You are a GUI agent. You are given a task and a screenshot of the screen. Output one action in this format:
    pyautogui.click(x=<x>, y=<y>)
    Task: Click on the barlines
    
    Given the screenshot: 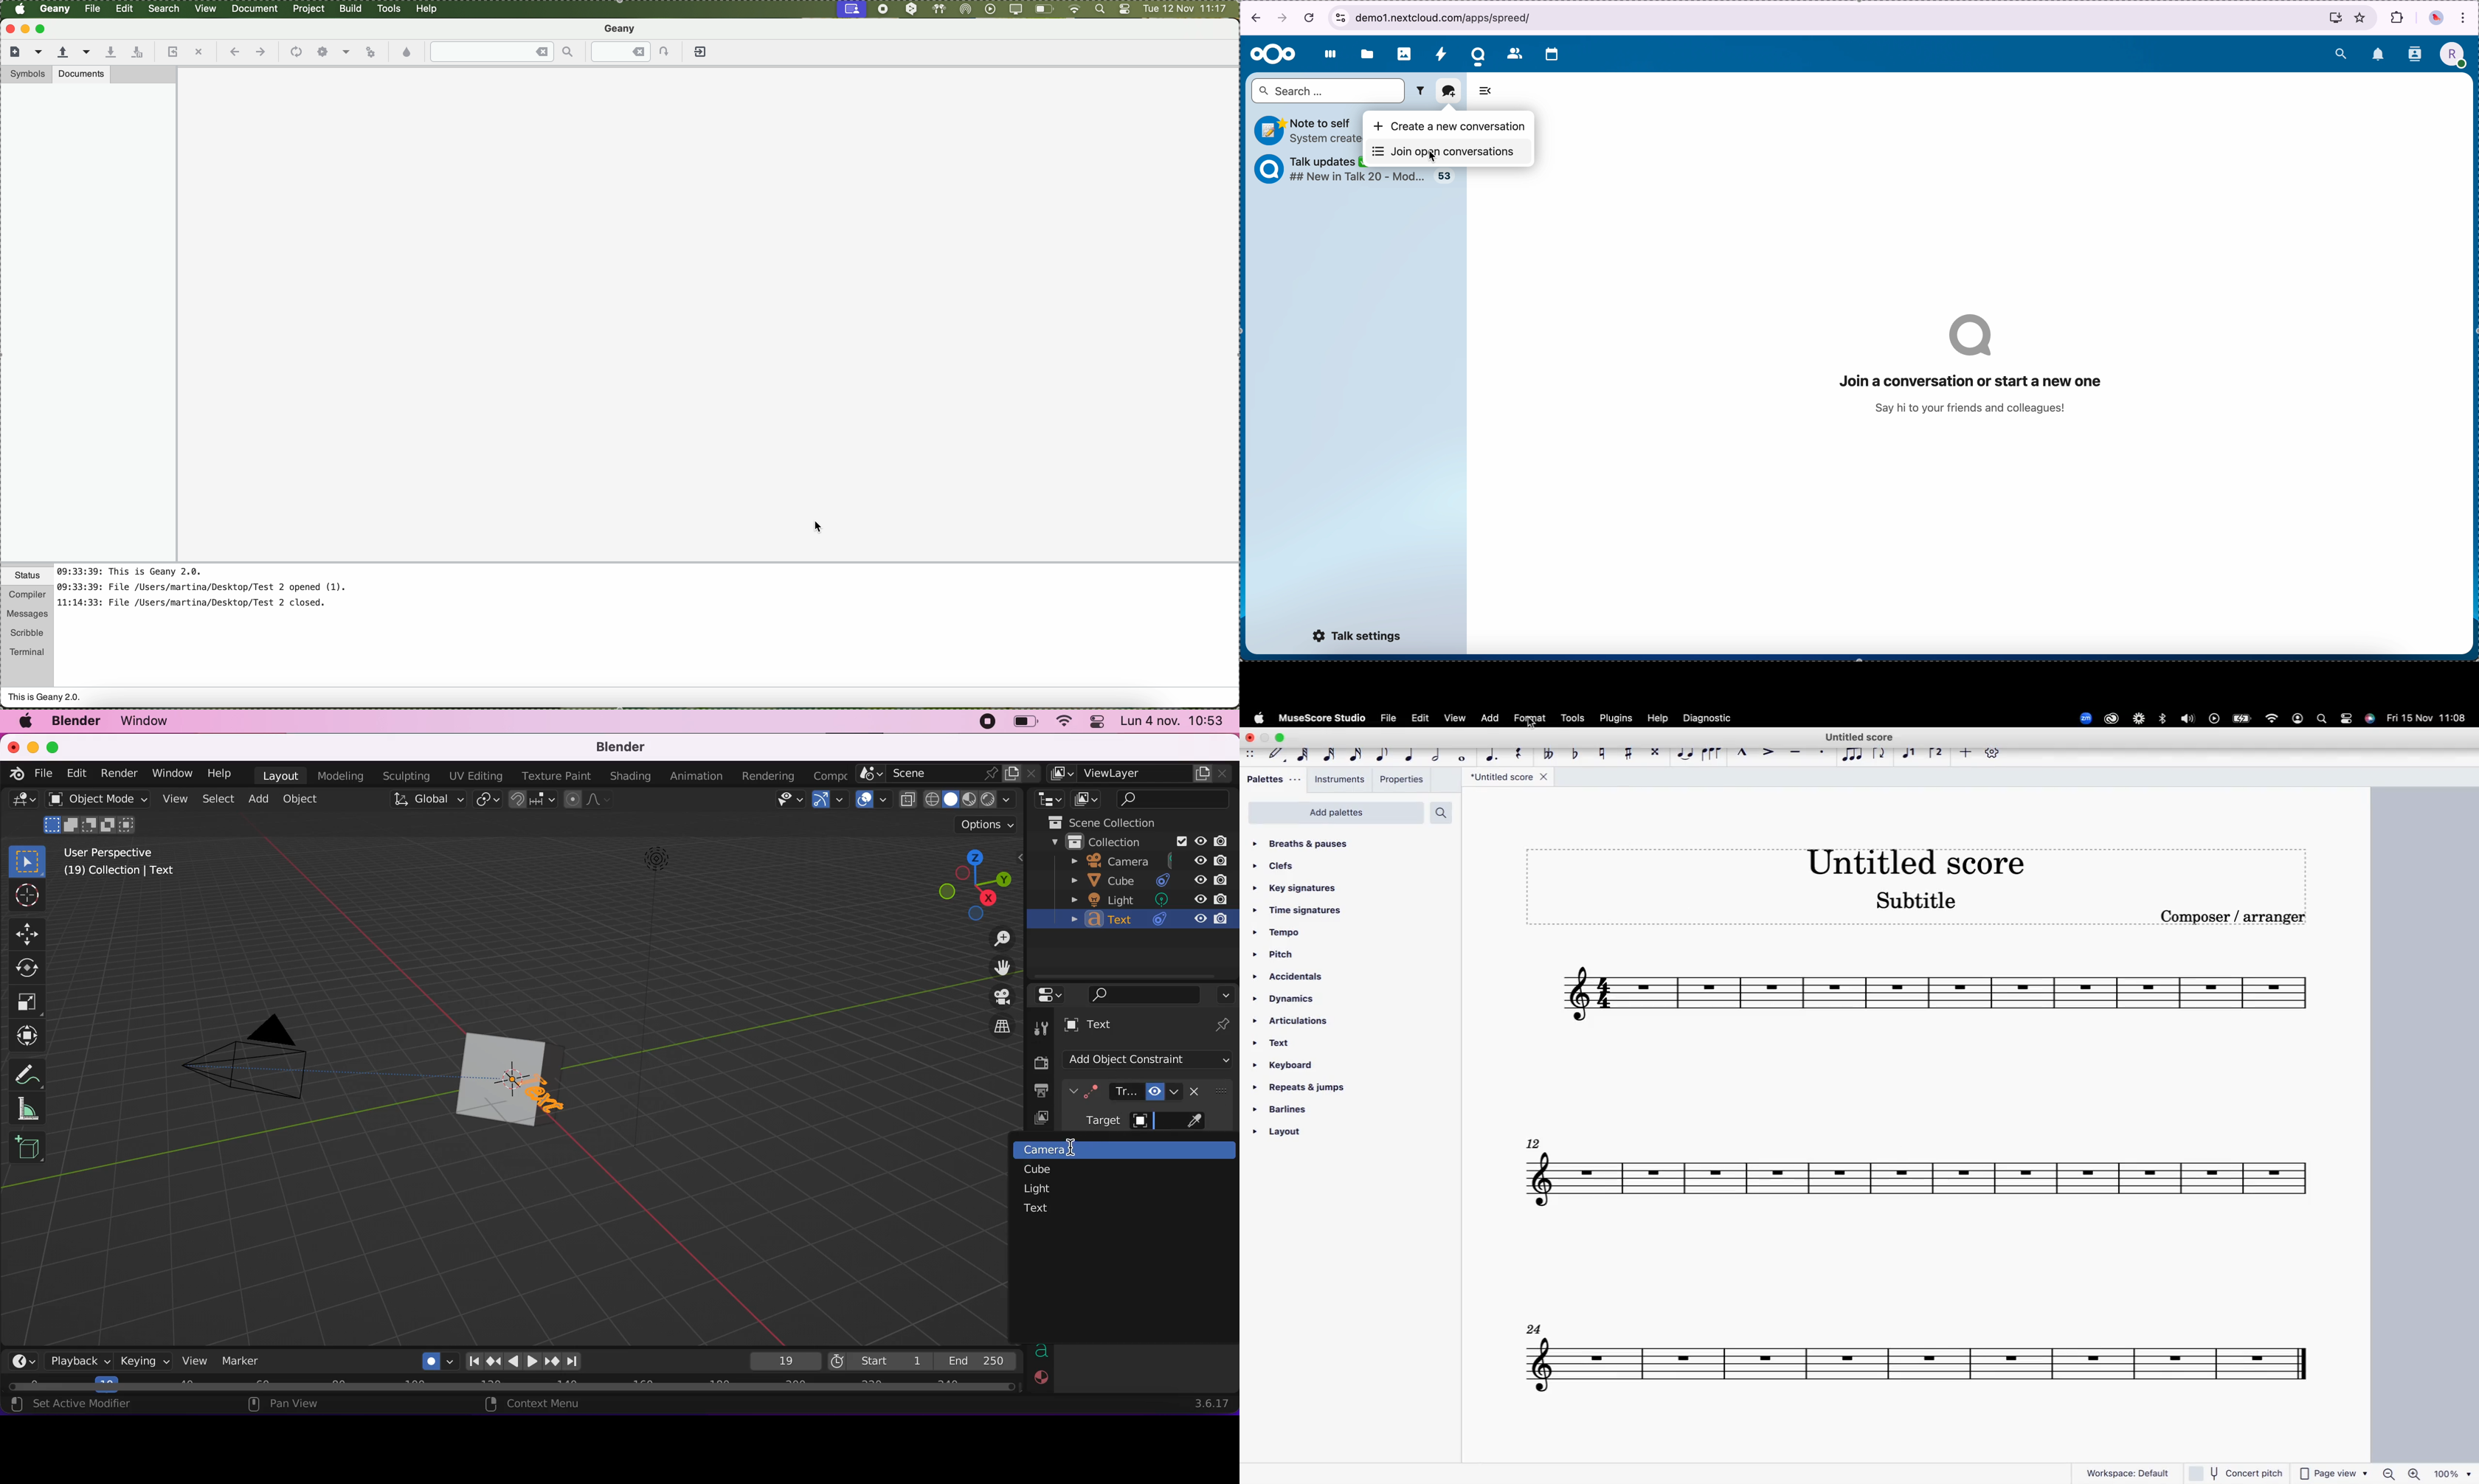 What is the action you would take?
    pyautogui.click(x=1283, y=1109)
    